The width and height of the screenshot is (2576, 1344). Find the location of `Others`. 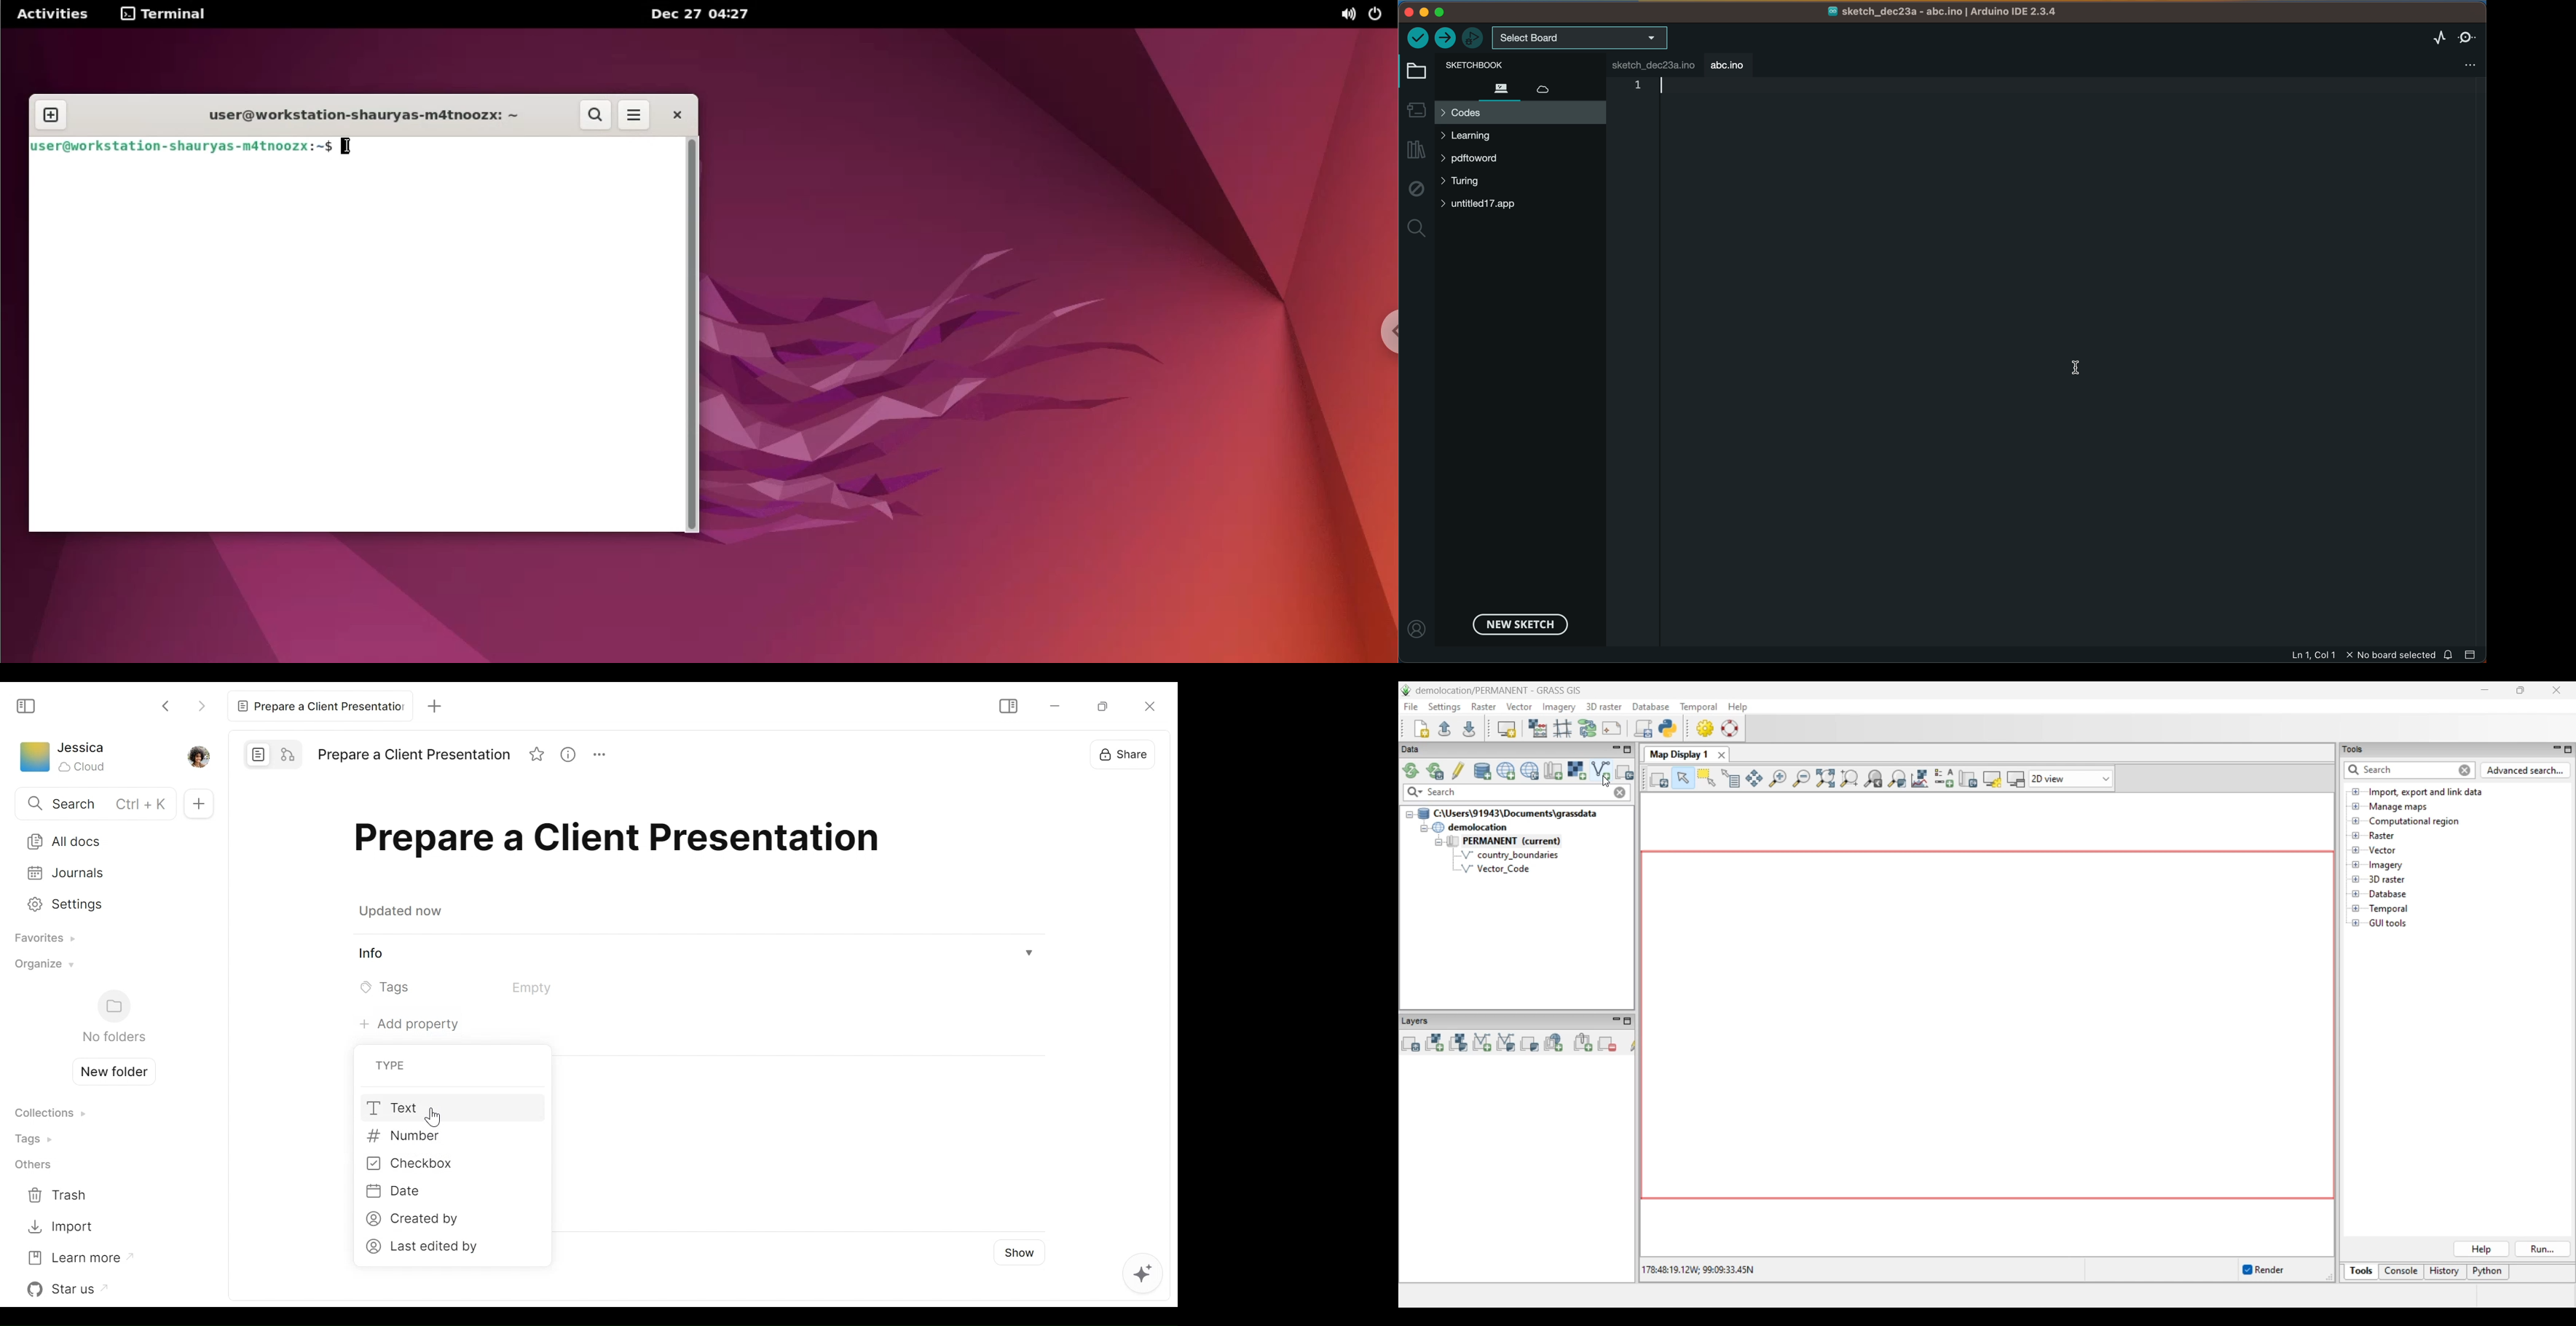

Others is located at coordinates (33, 1166).